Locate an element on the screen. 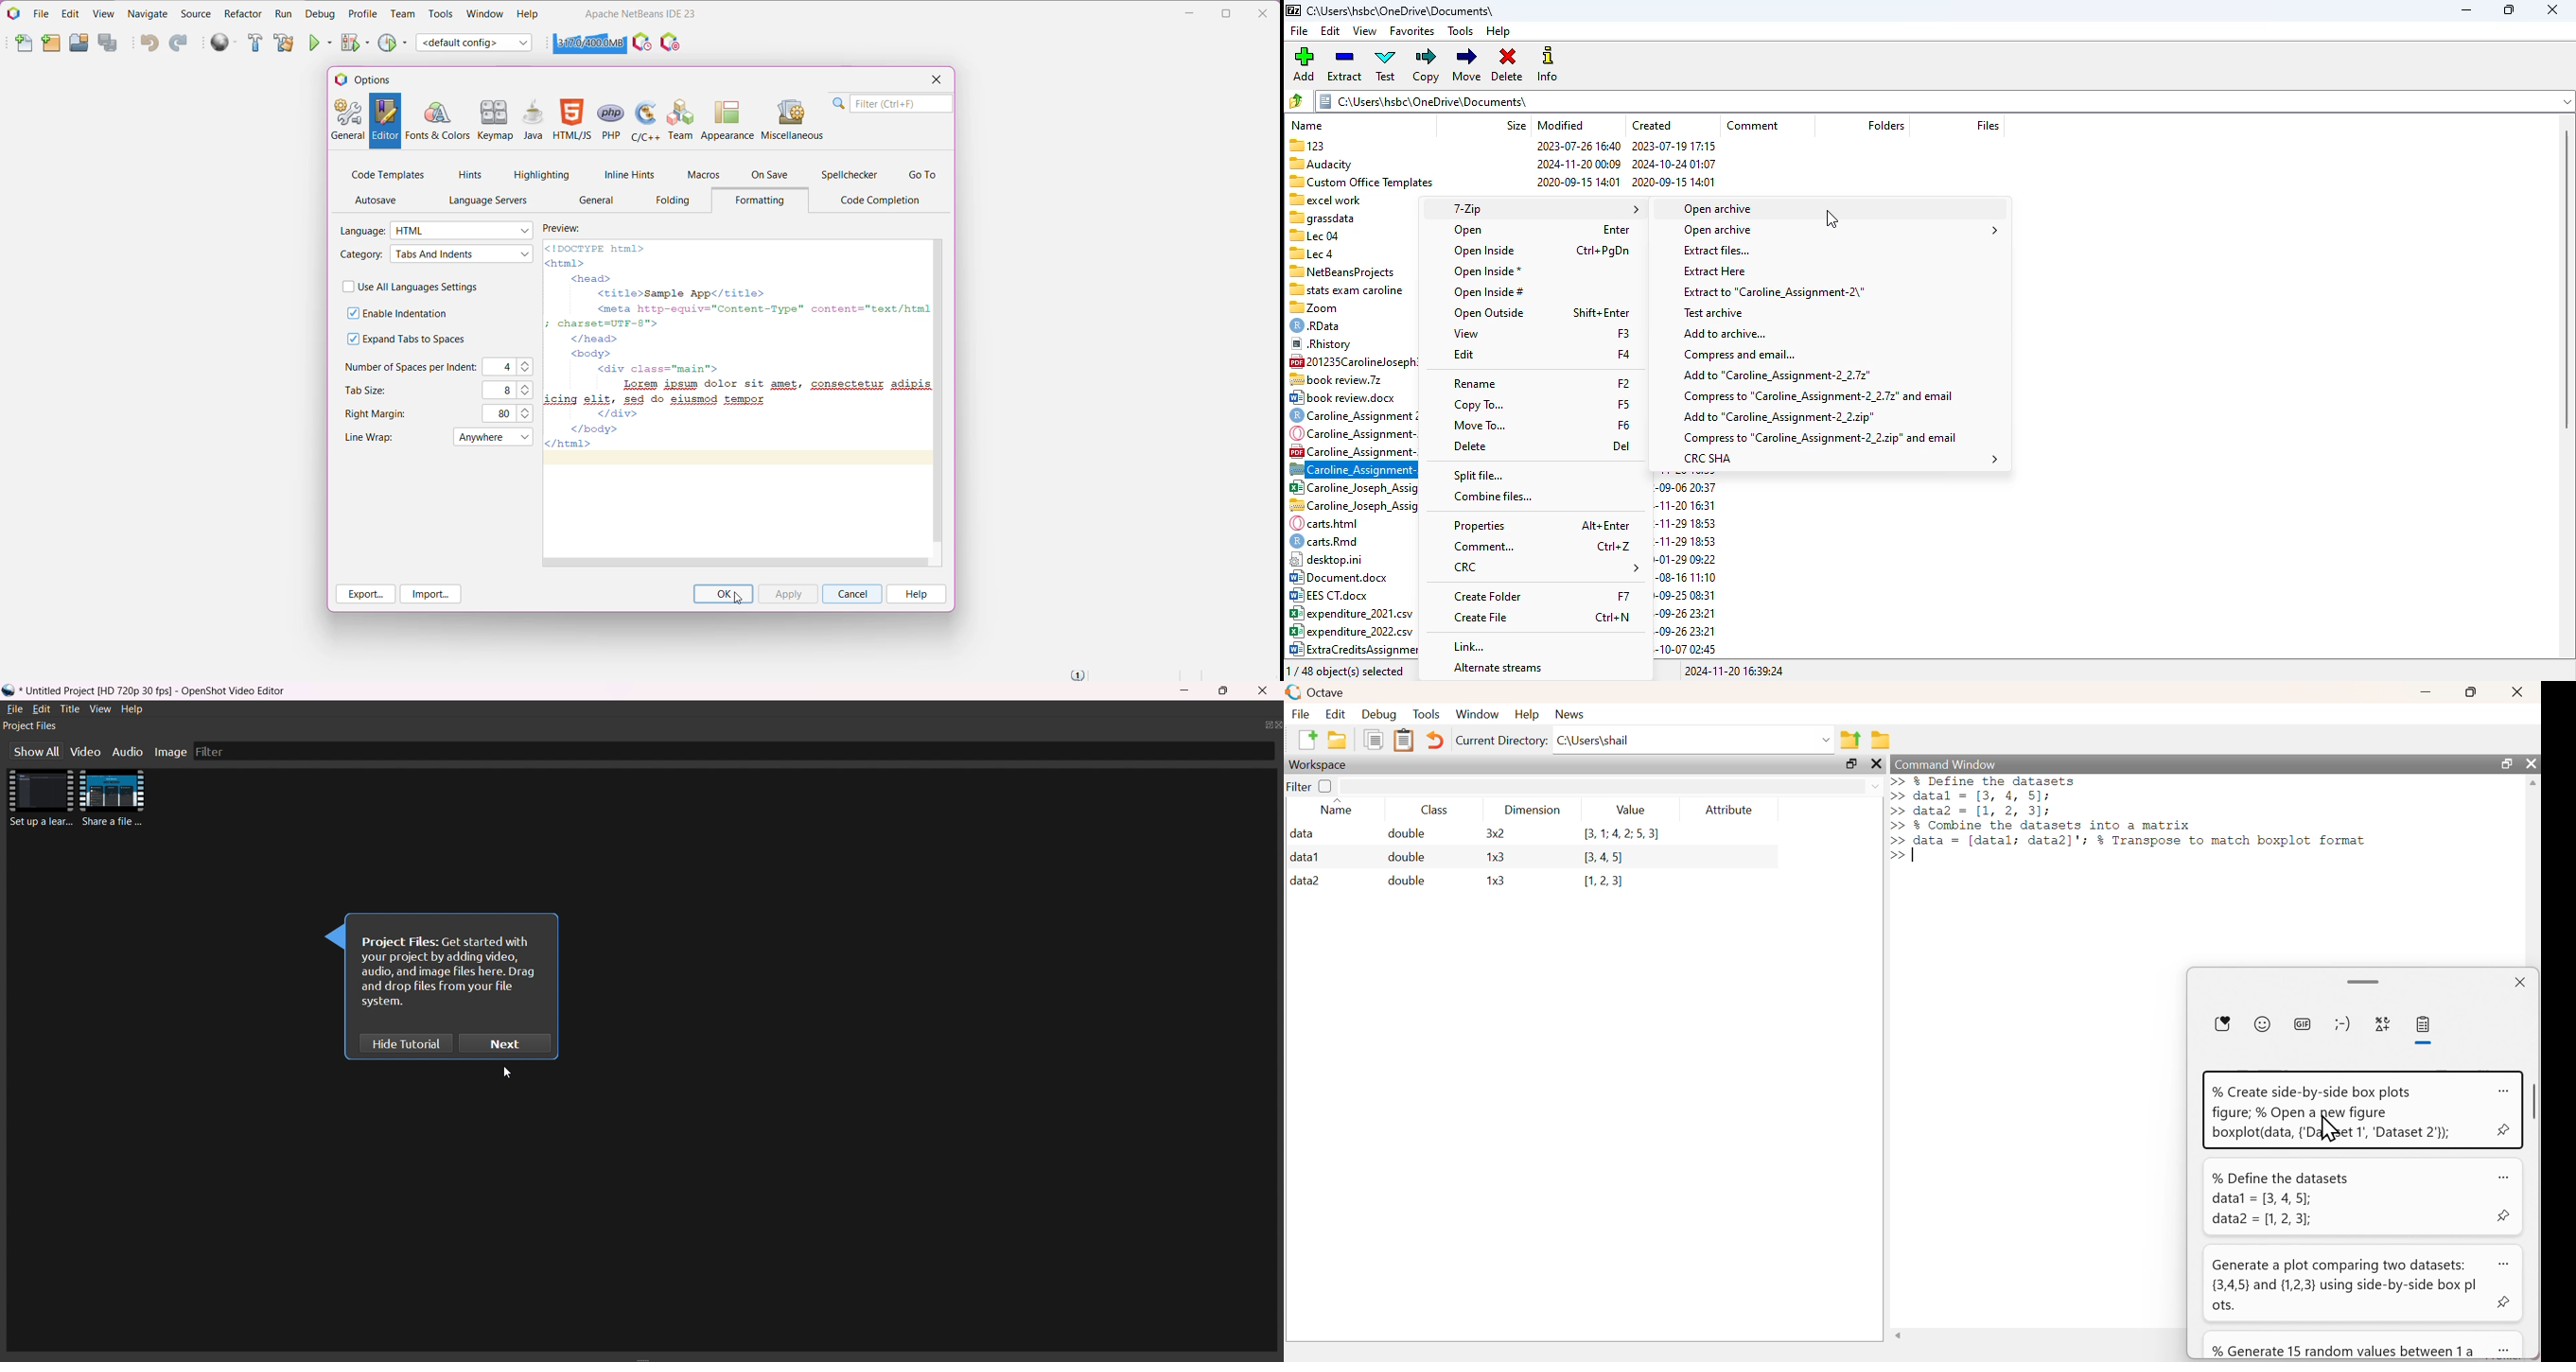 This screenshot has width=2576, height=1372. more options is located at coordinates (2502, 1089).